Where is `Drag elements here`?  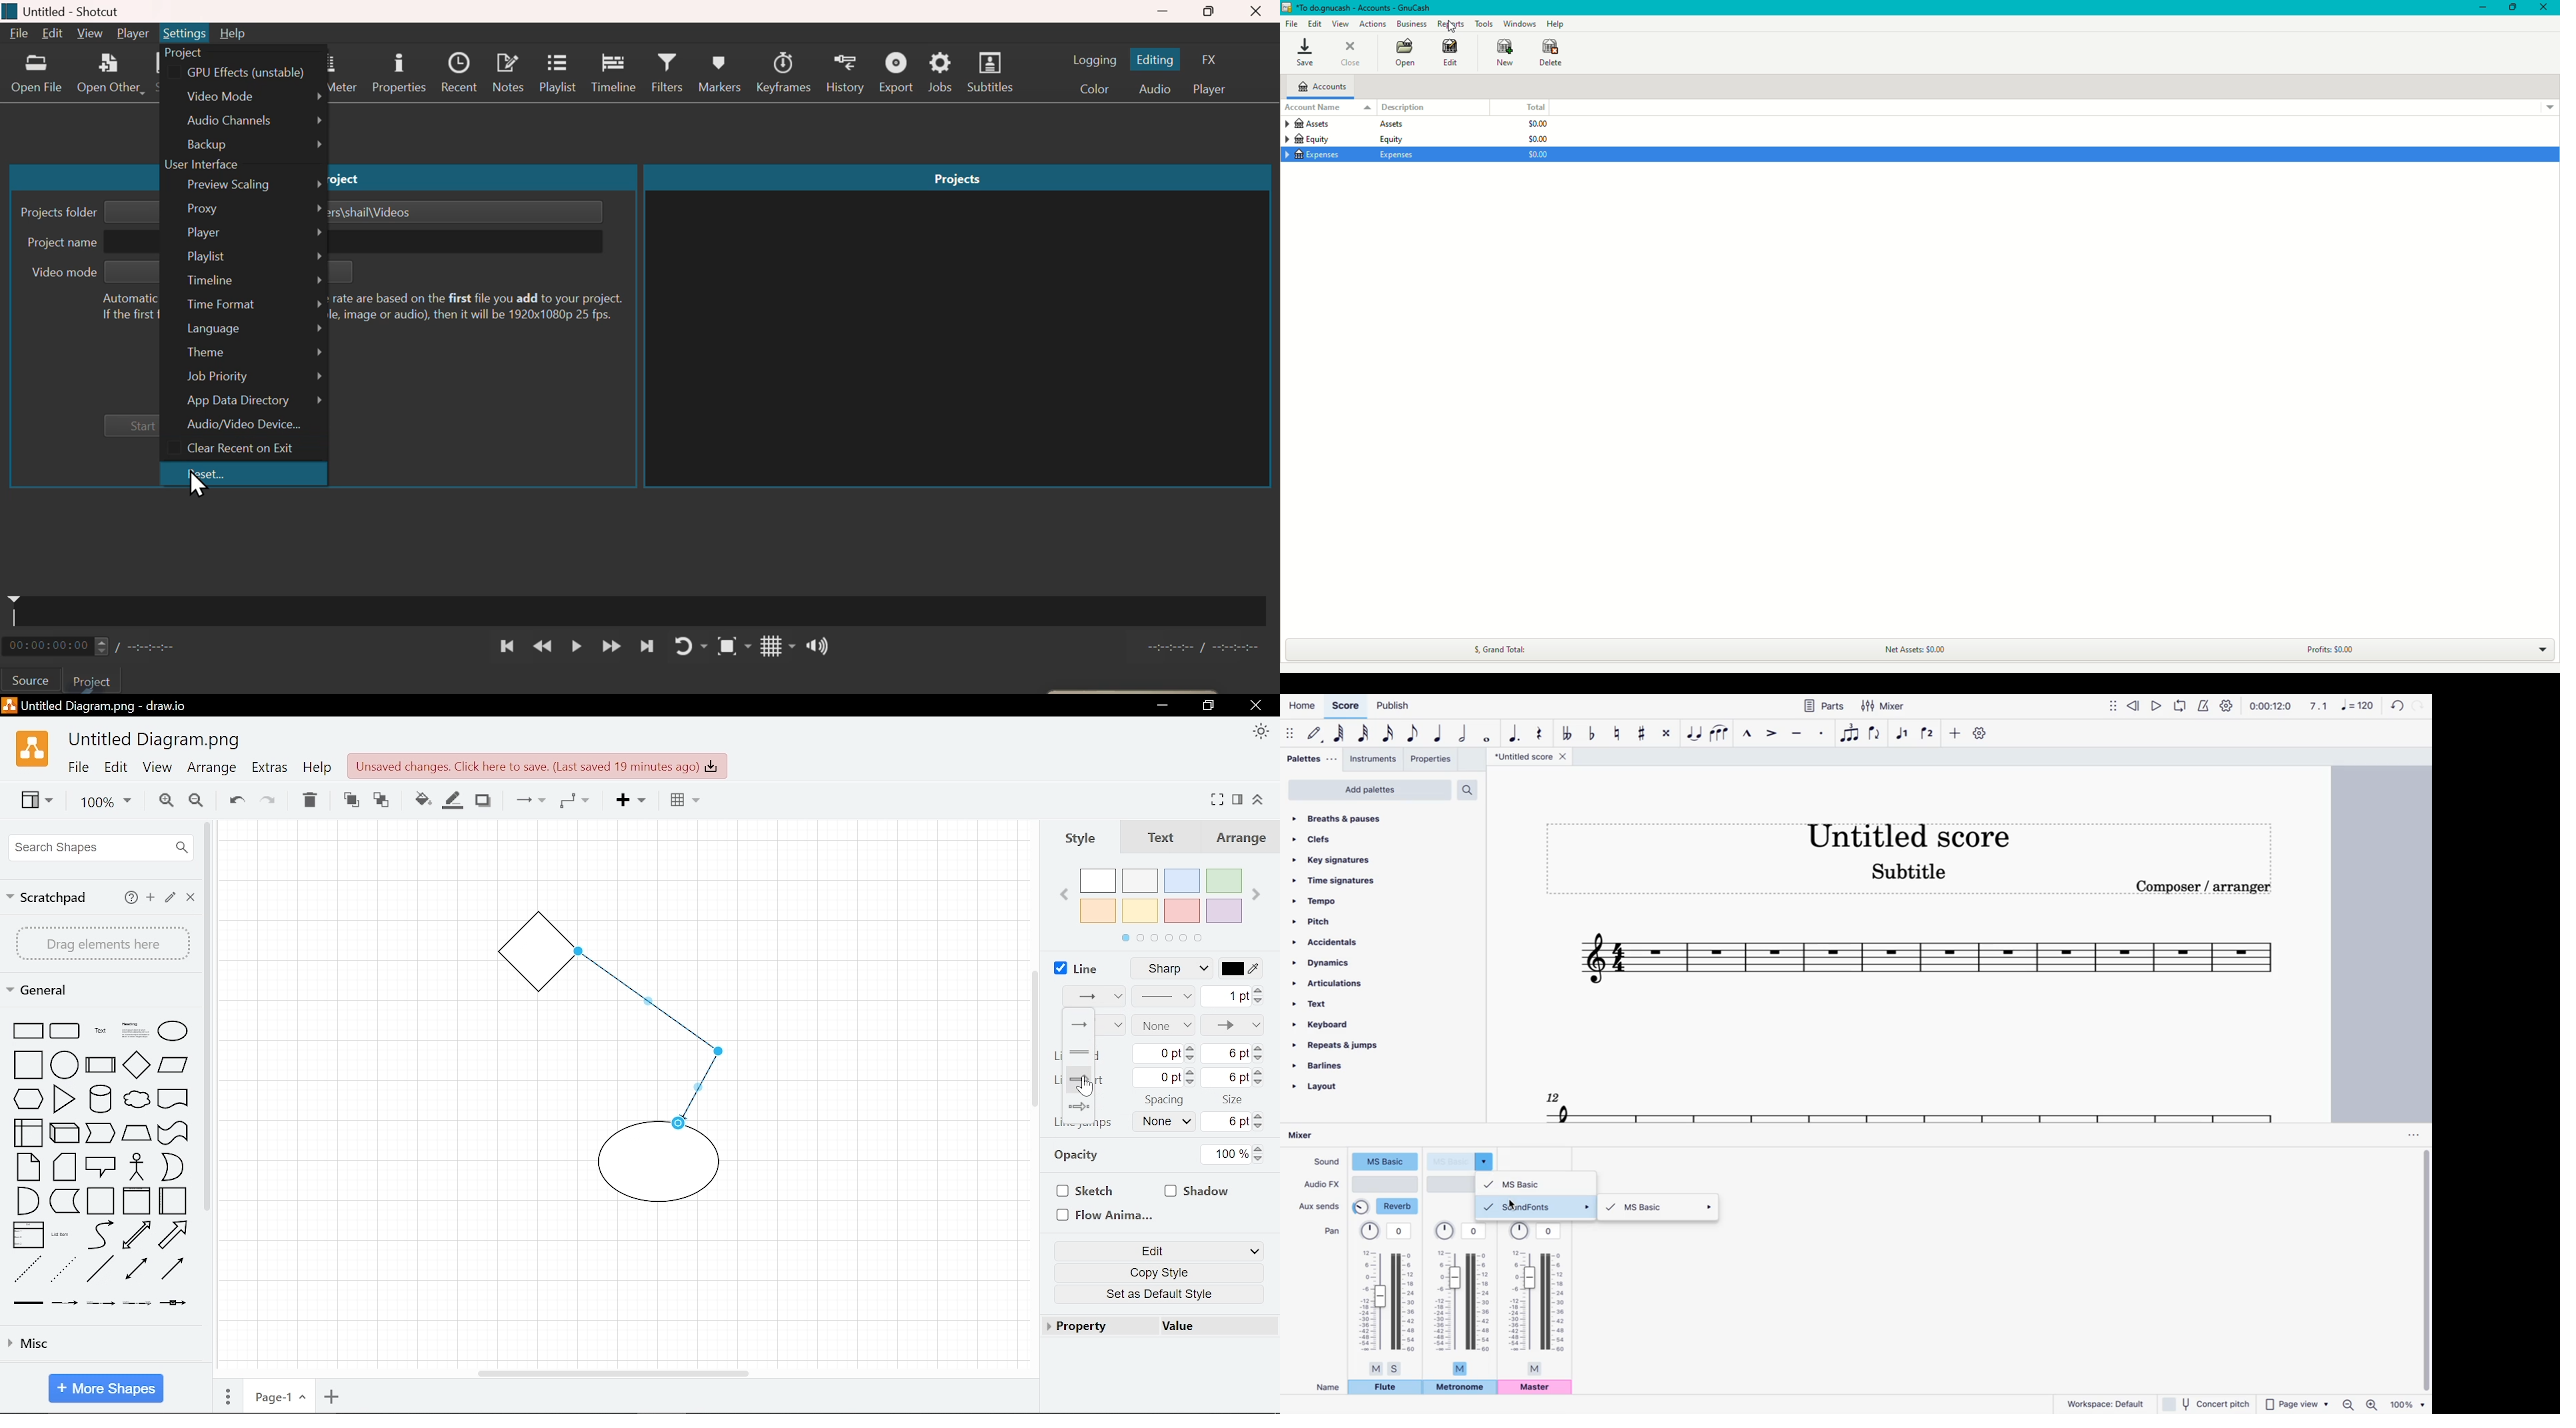
Drag elements here is located at coordinates (102, 943).